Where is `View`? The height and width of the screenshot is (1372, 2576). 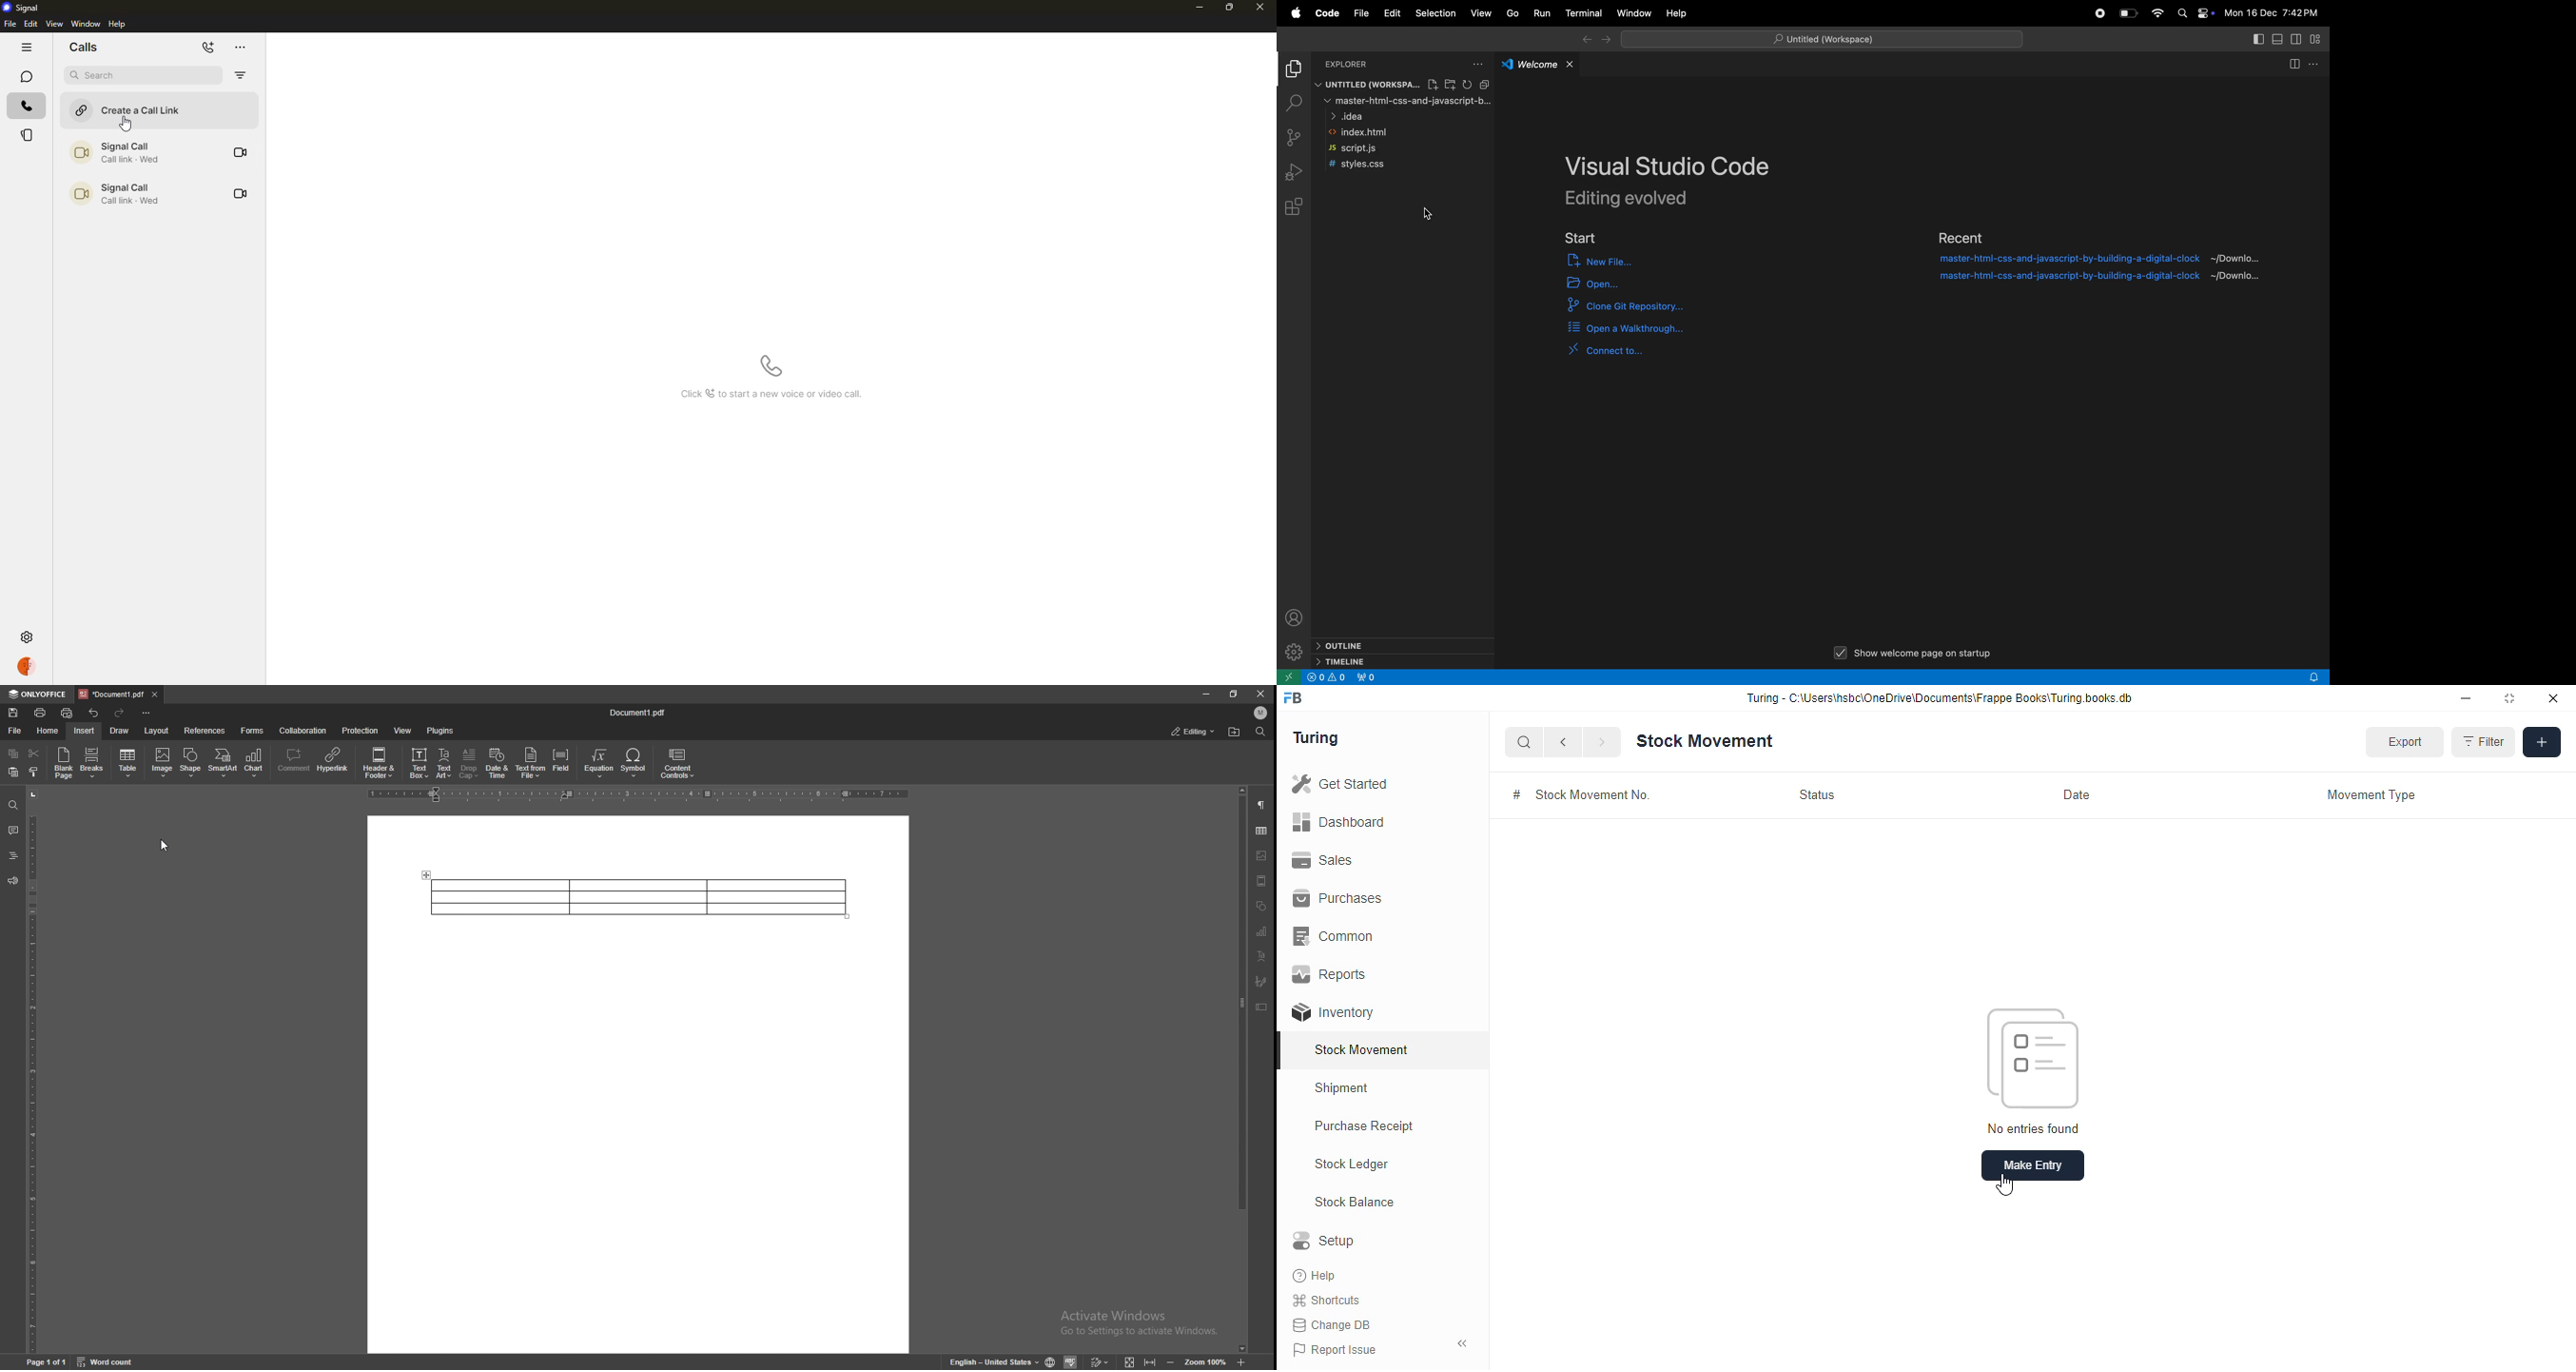 View is located at coordinates (1482, 12).